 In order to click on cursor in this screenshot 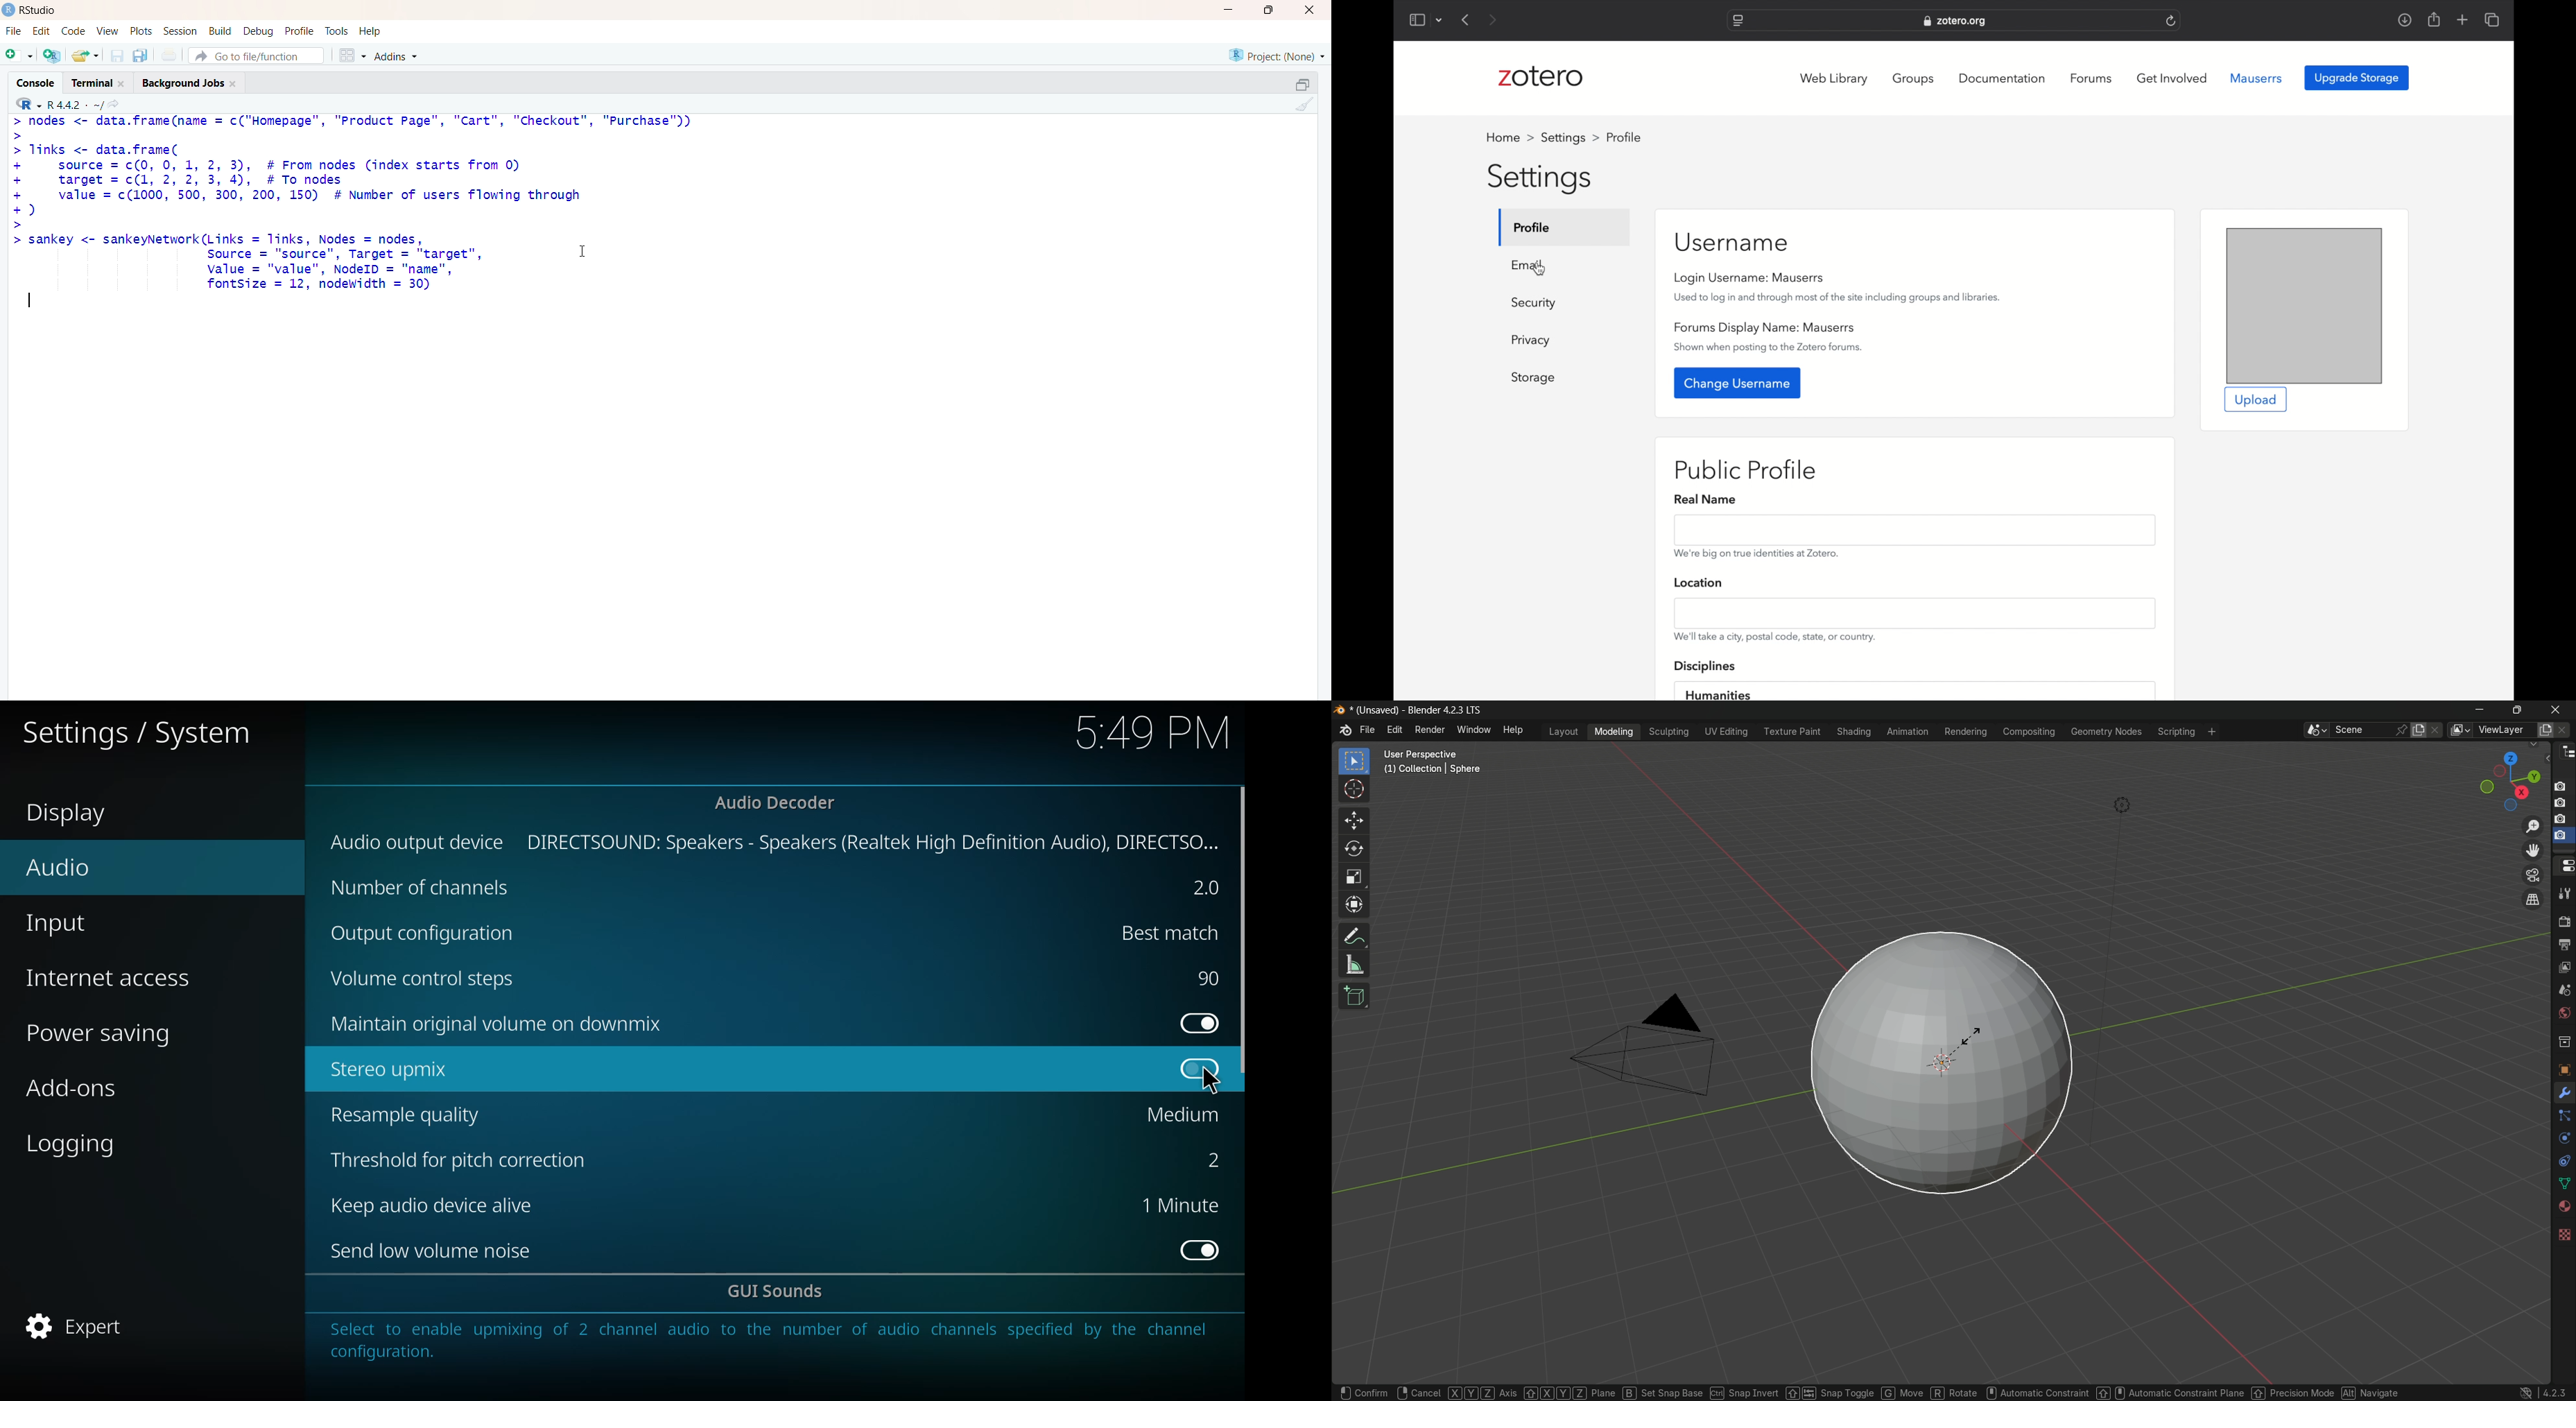, I will do `click(1540, 269)`.